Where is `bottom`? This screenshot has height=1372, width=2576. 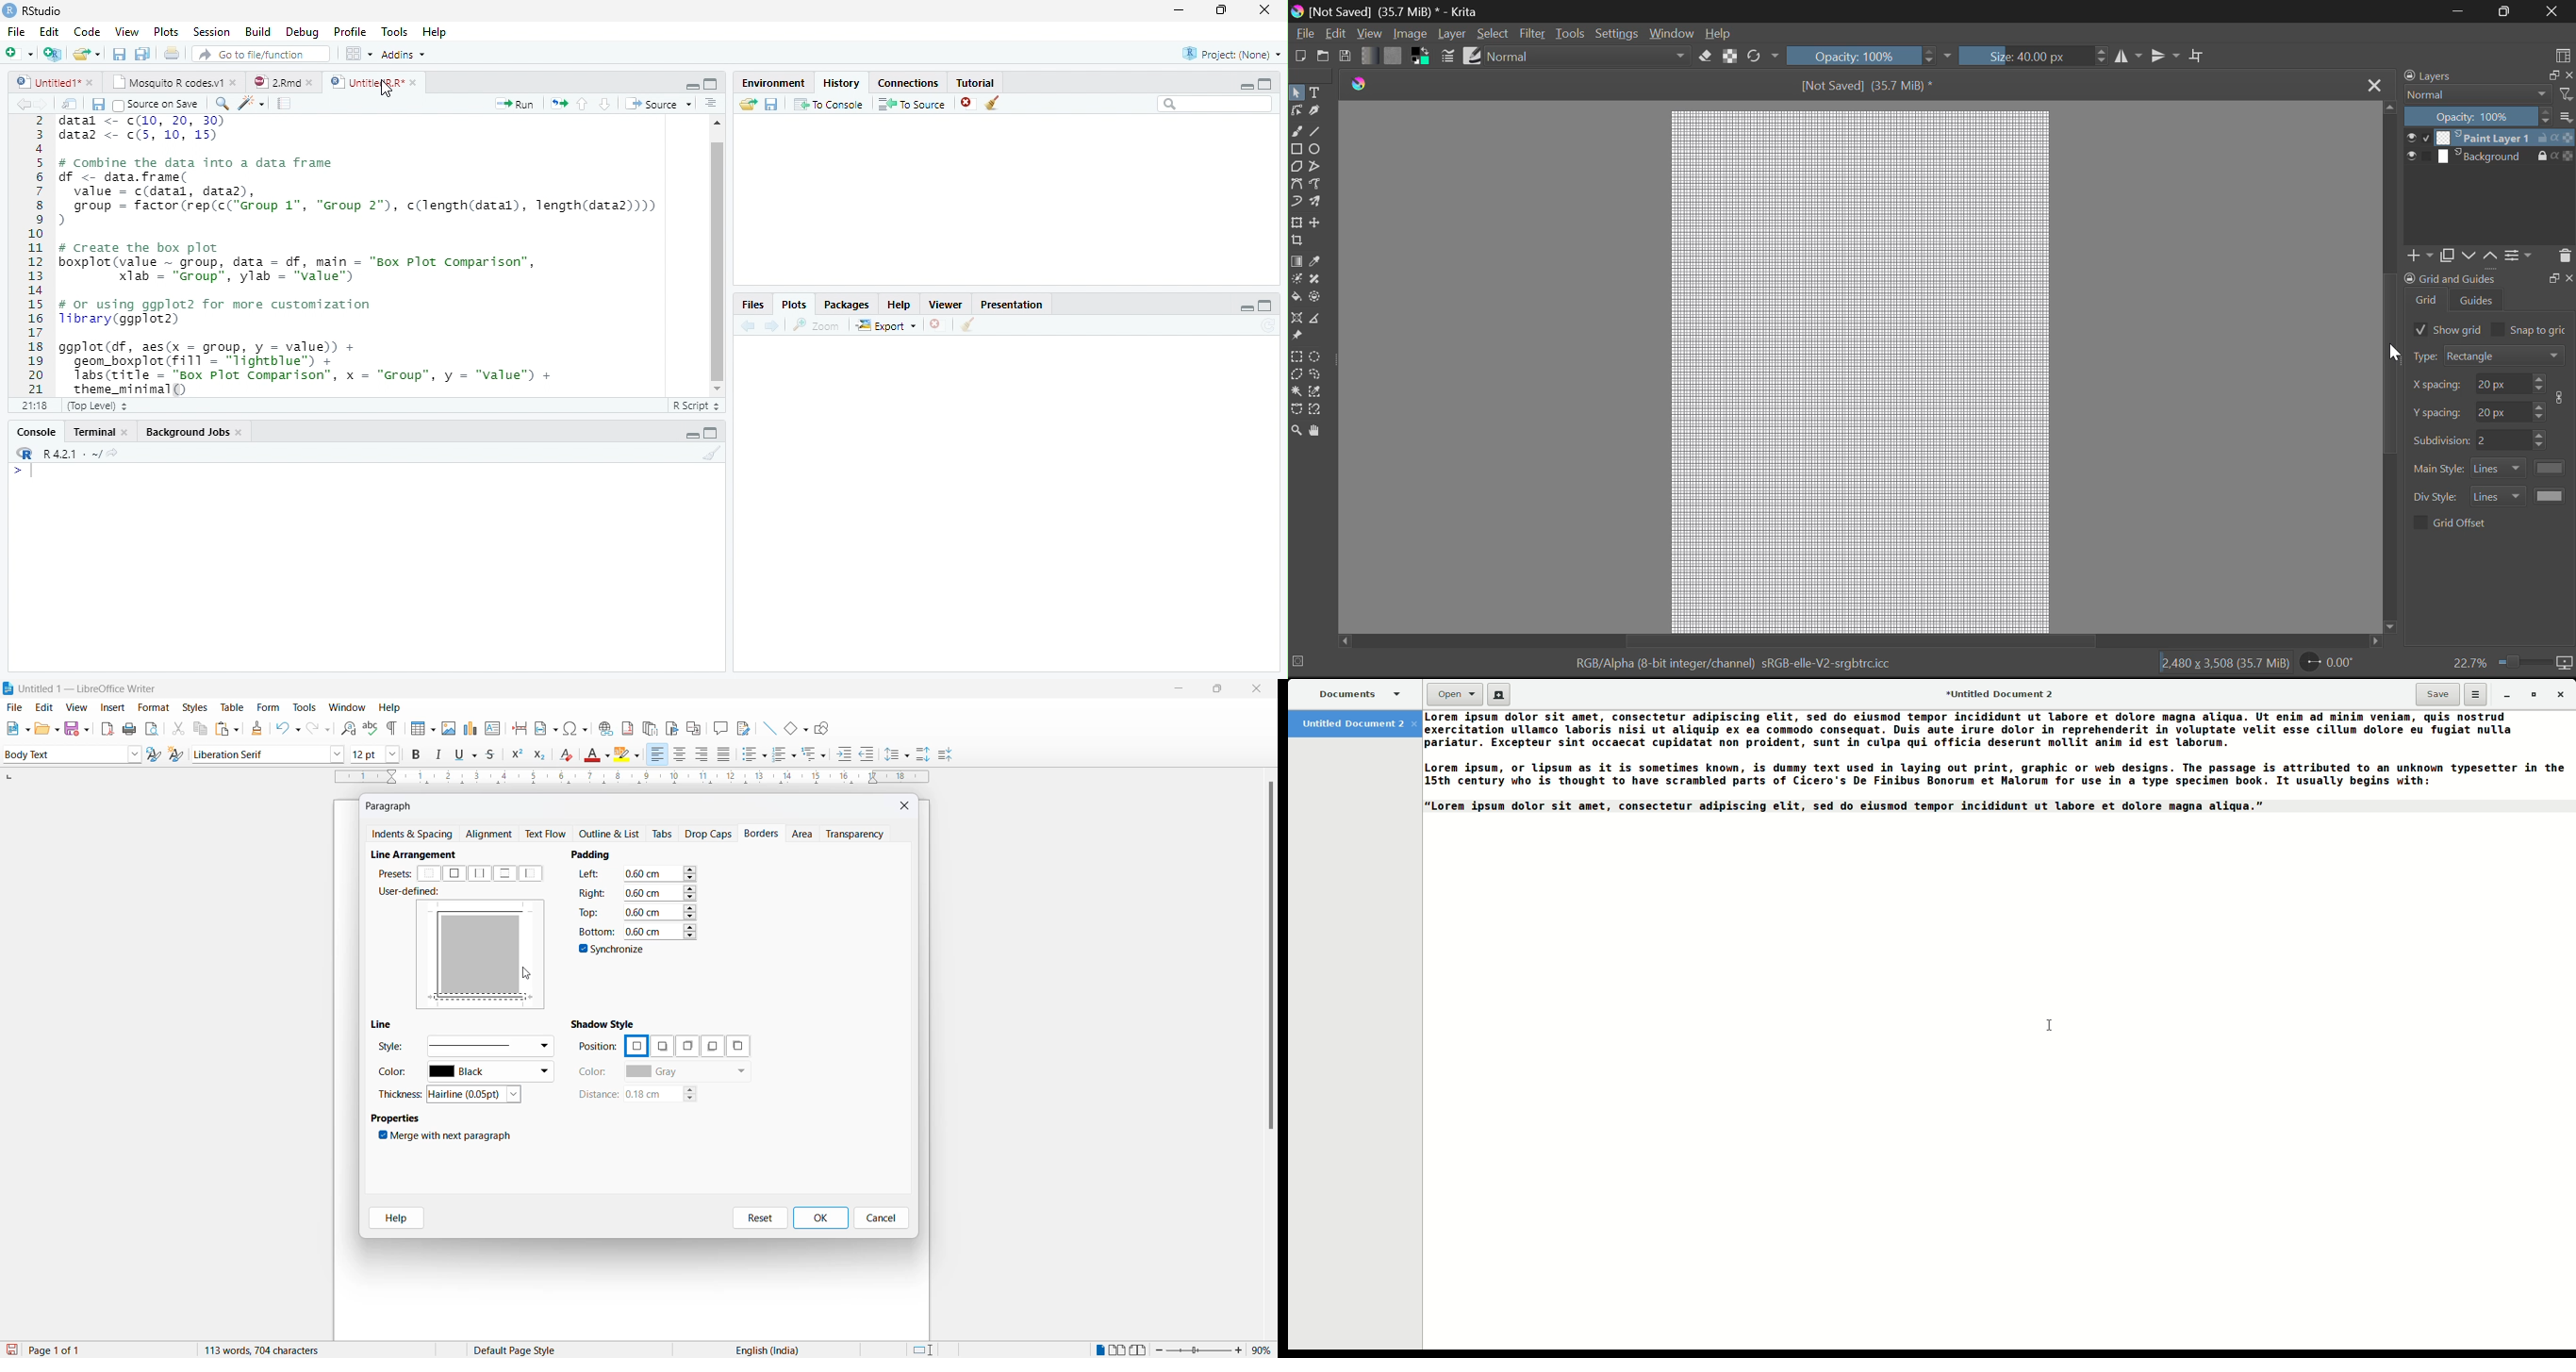
bottom is located at coordinates (595, 931).